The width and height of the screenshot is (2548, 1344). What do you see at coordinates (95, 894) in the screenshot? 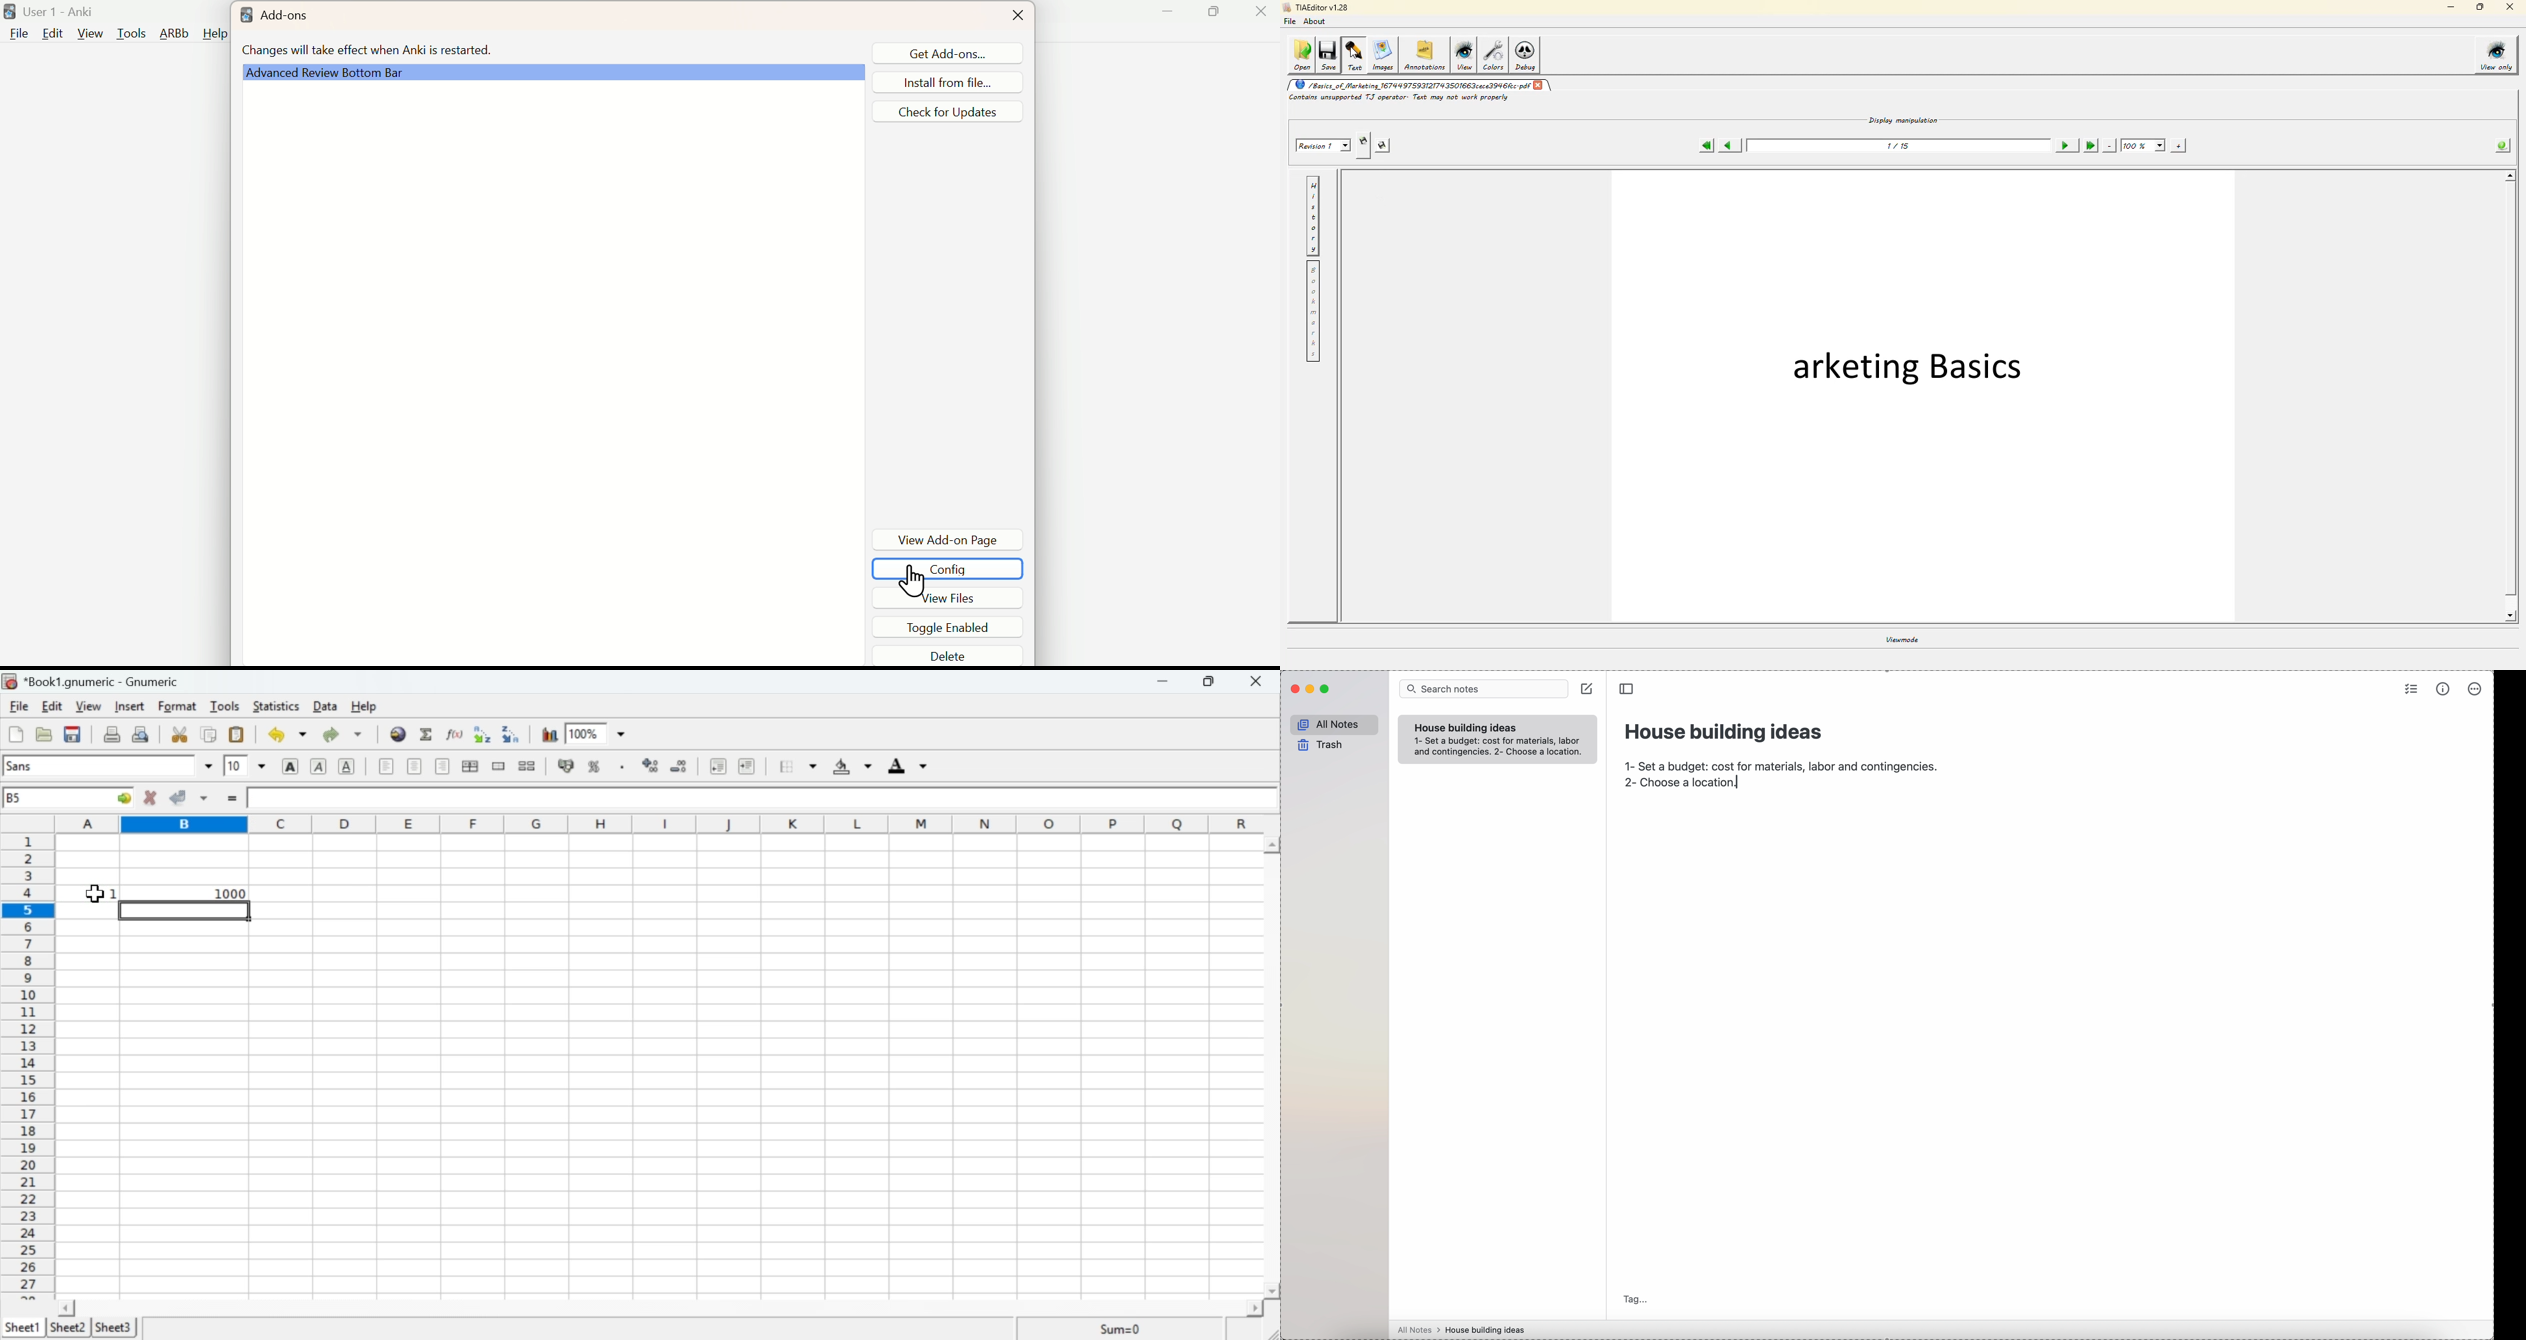
I see `cursor` at bounding box center [95, 894].